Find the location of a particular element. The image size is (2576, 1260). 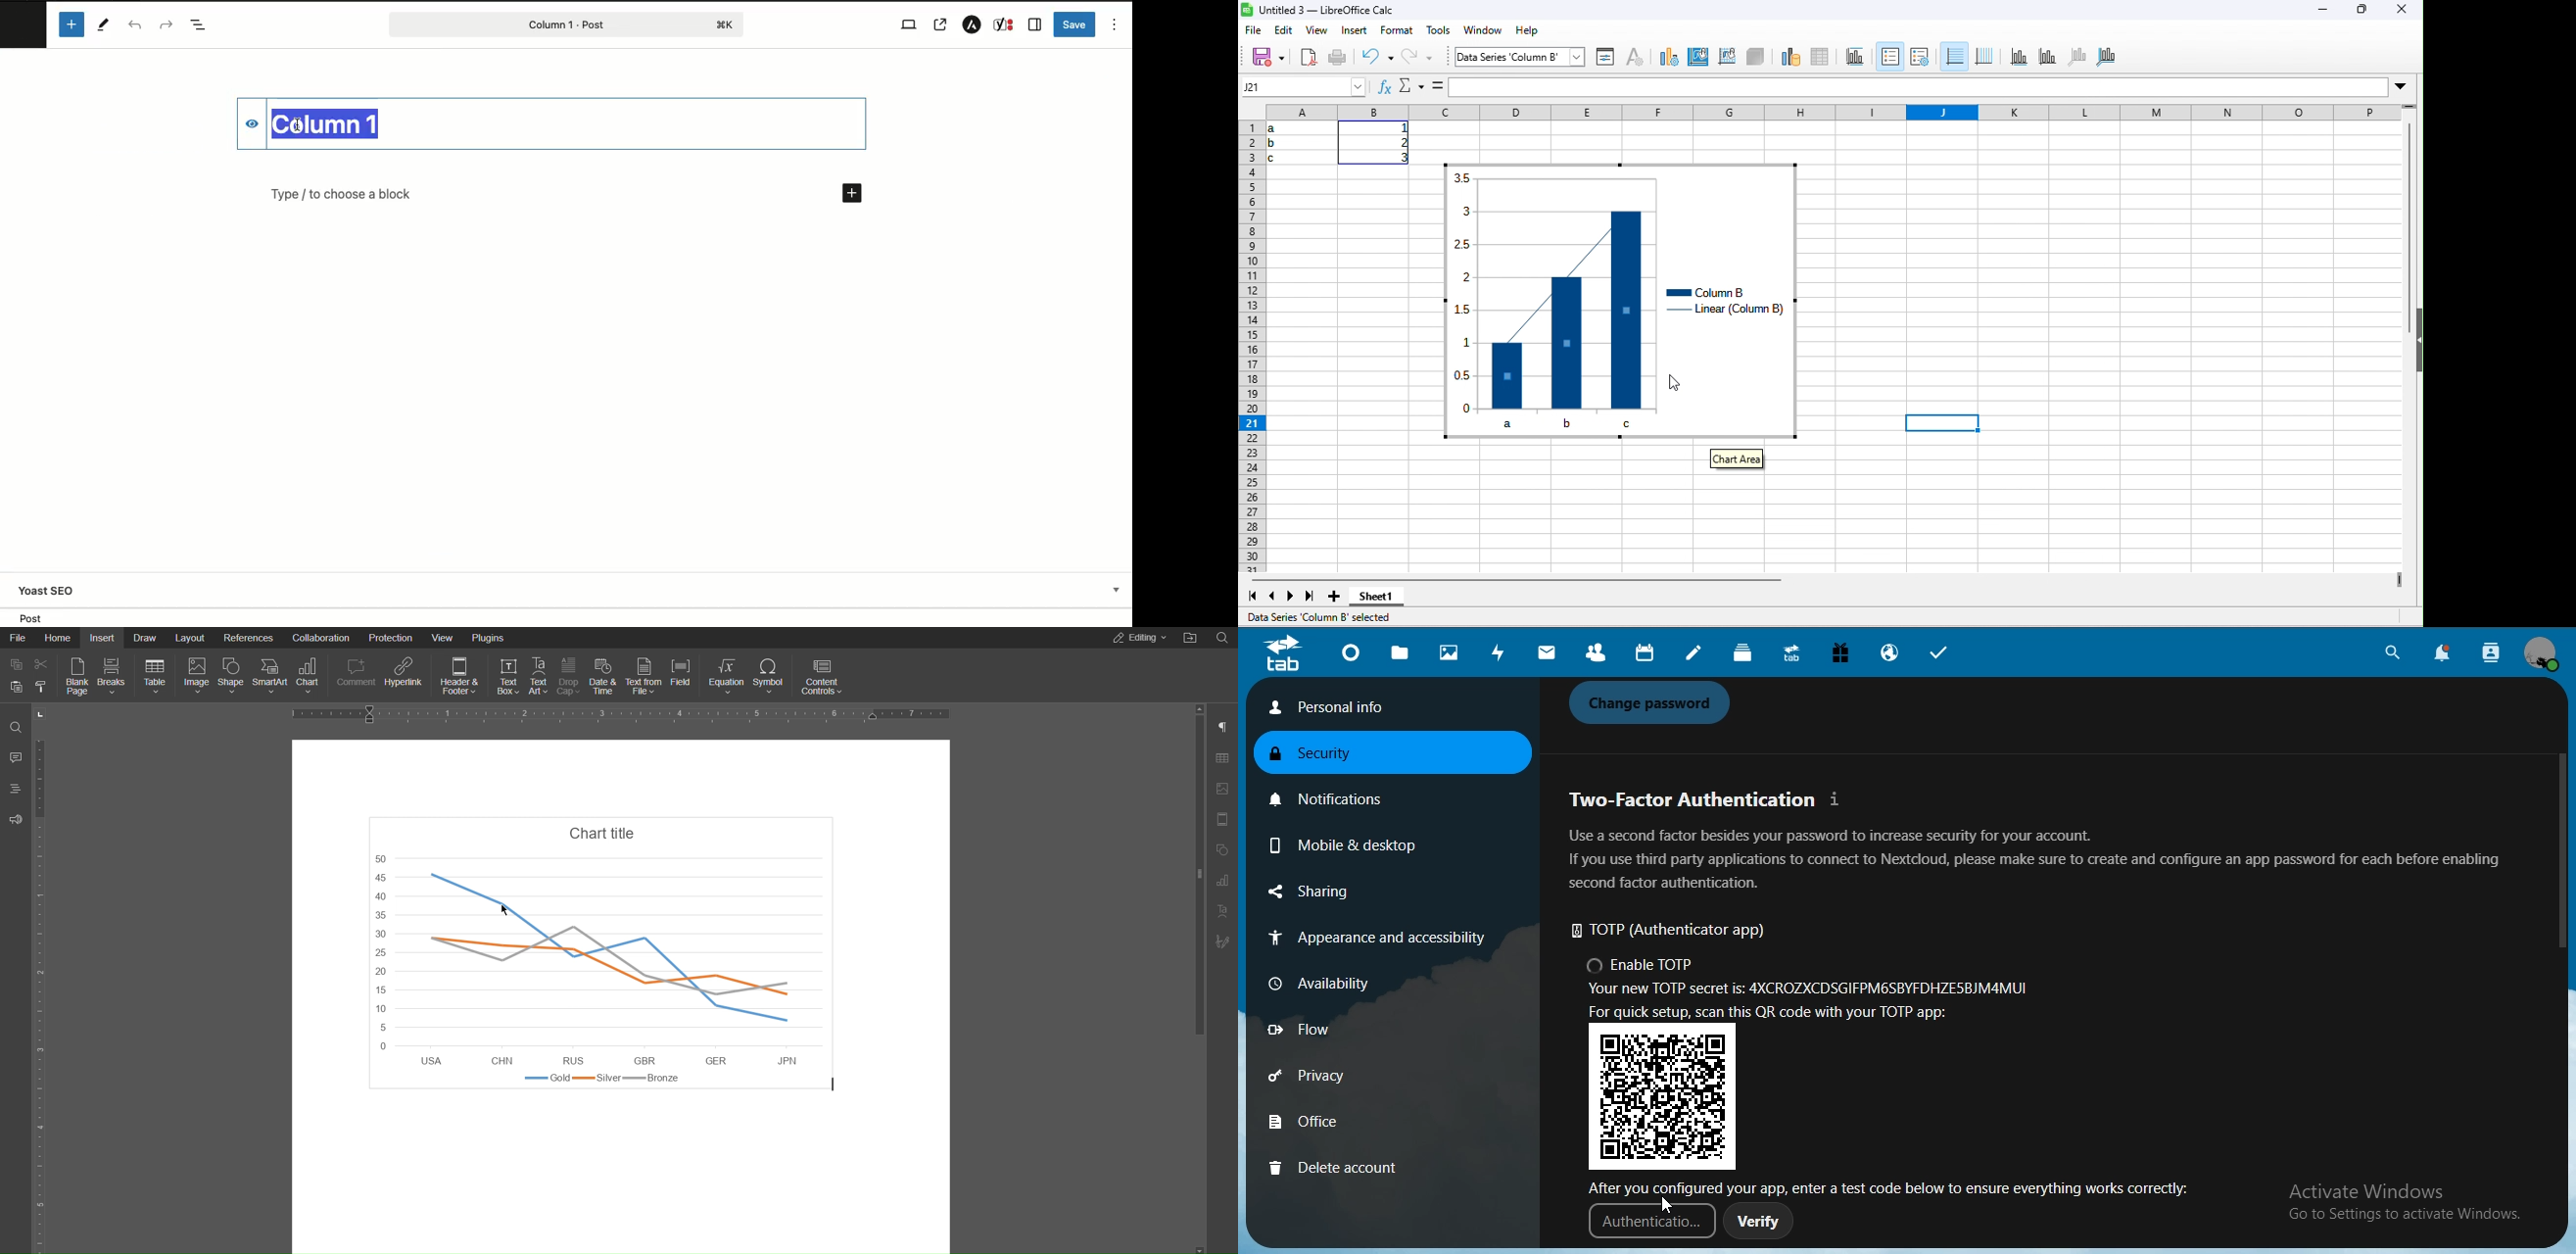

window is located at coordinates (1486, 32).